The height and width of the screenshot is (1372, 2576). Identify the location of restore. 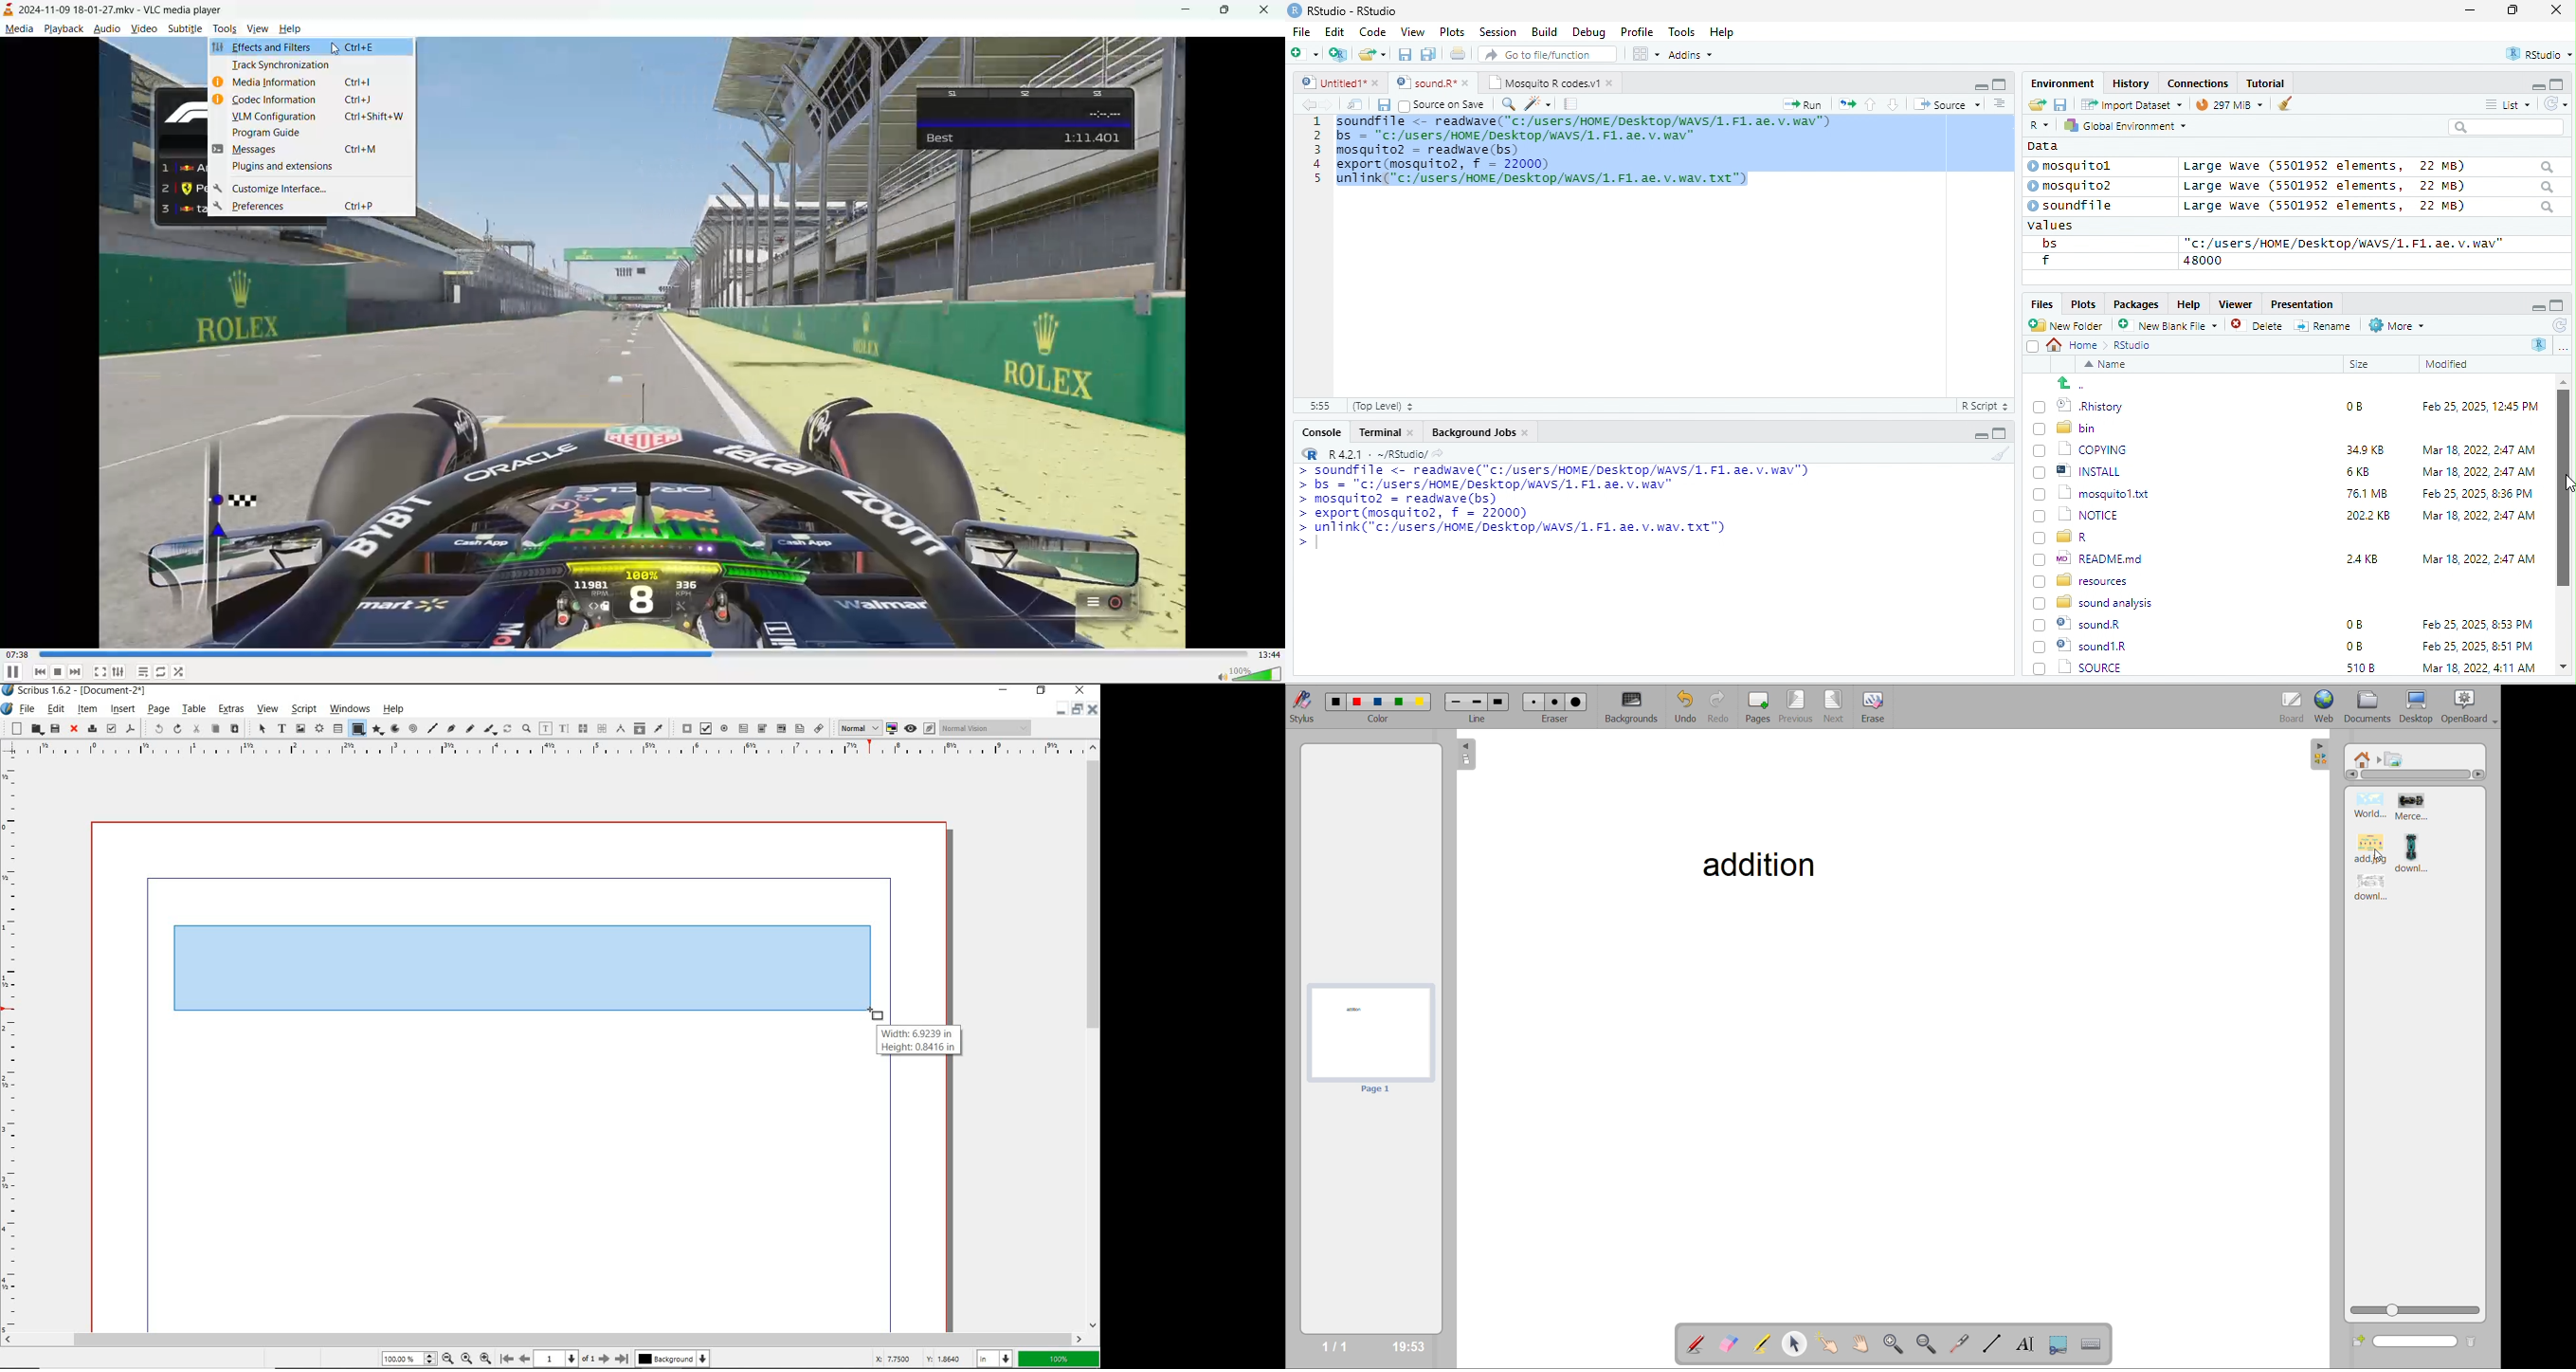
(1078, 712).